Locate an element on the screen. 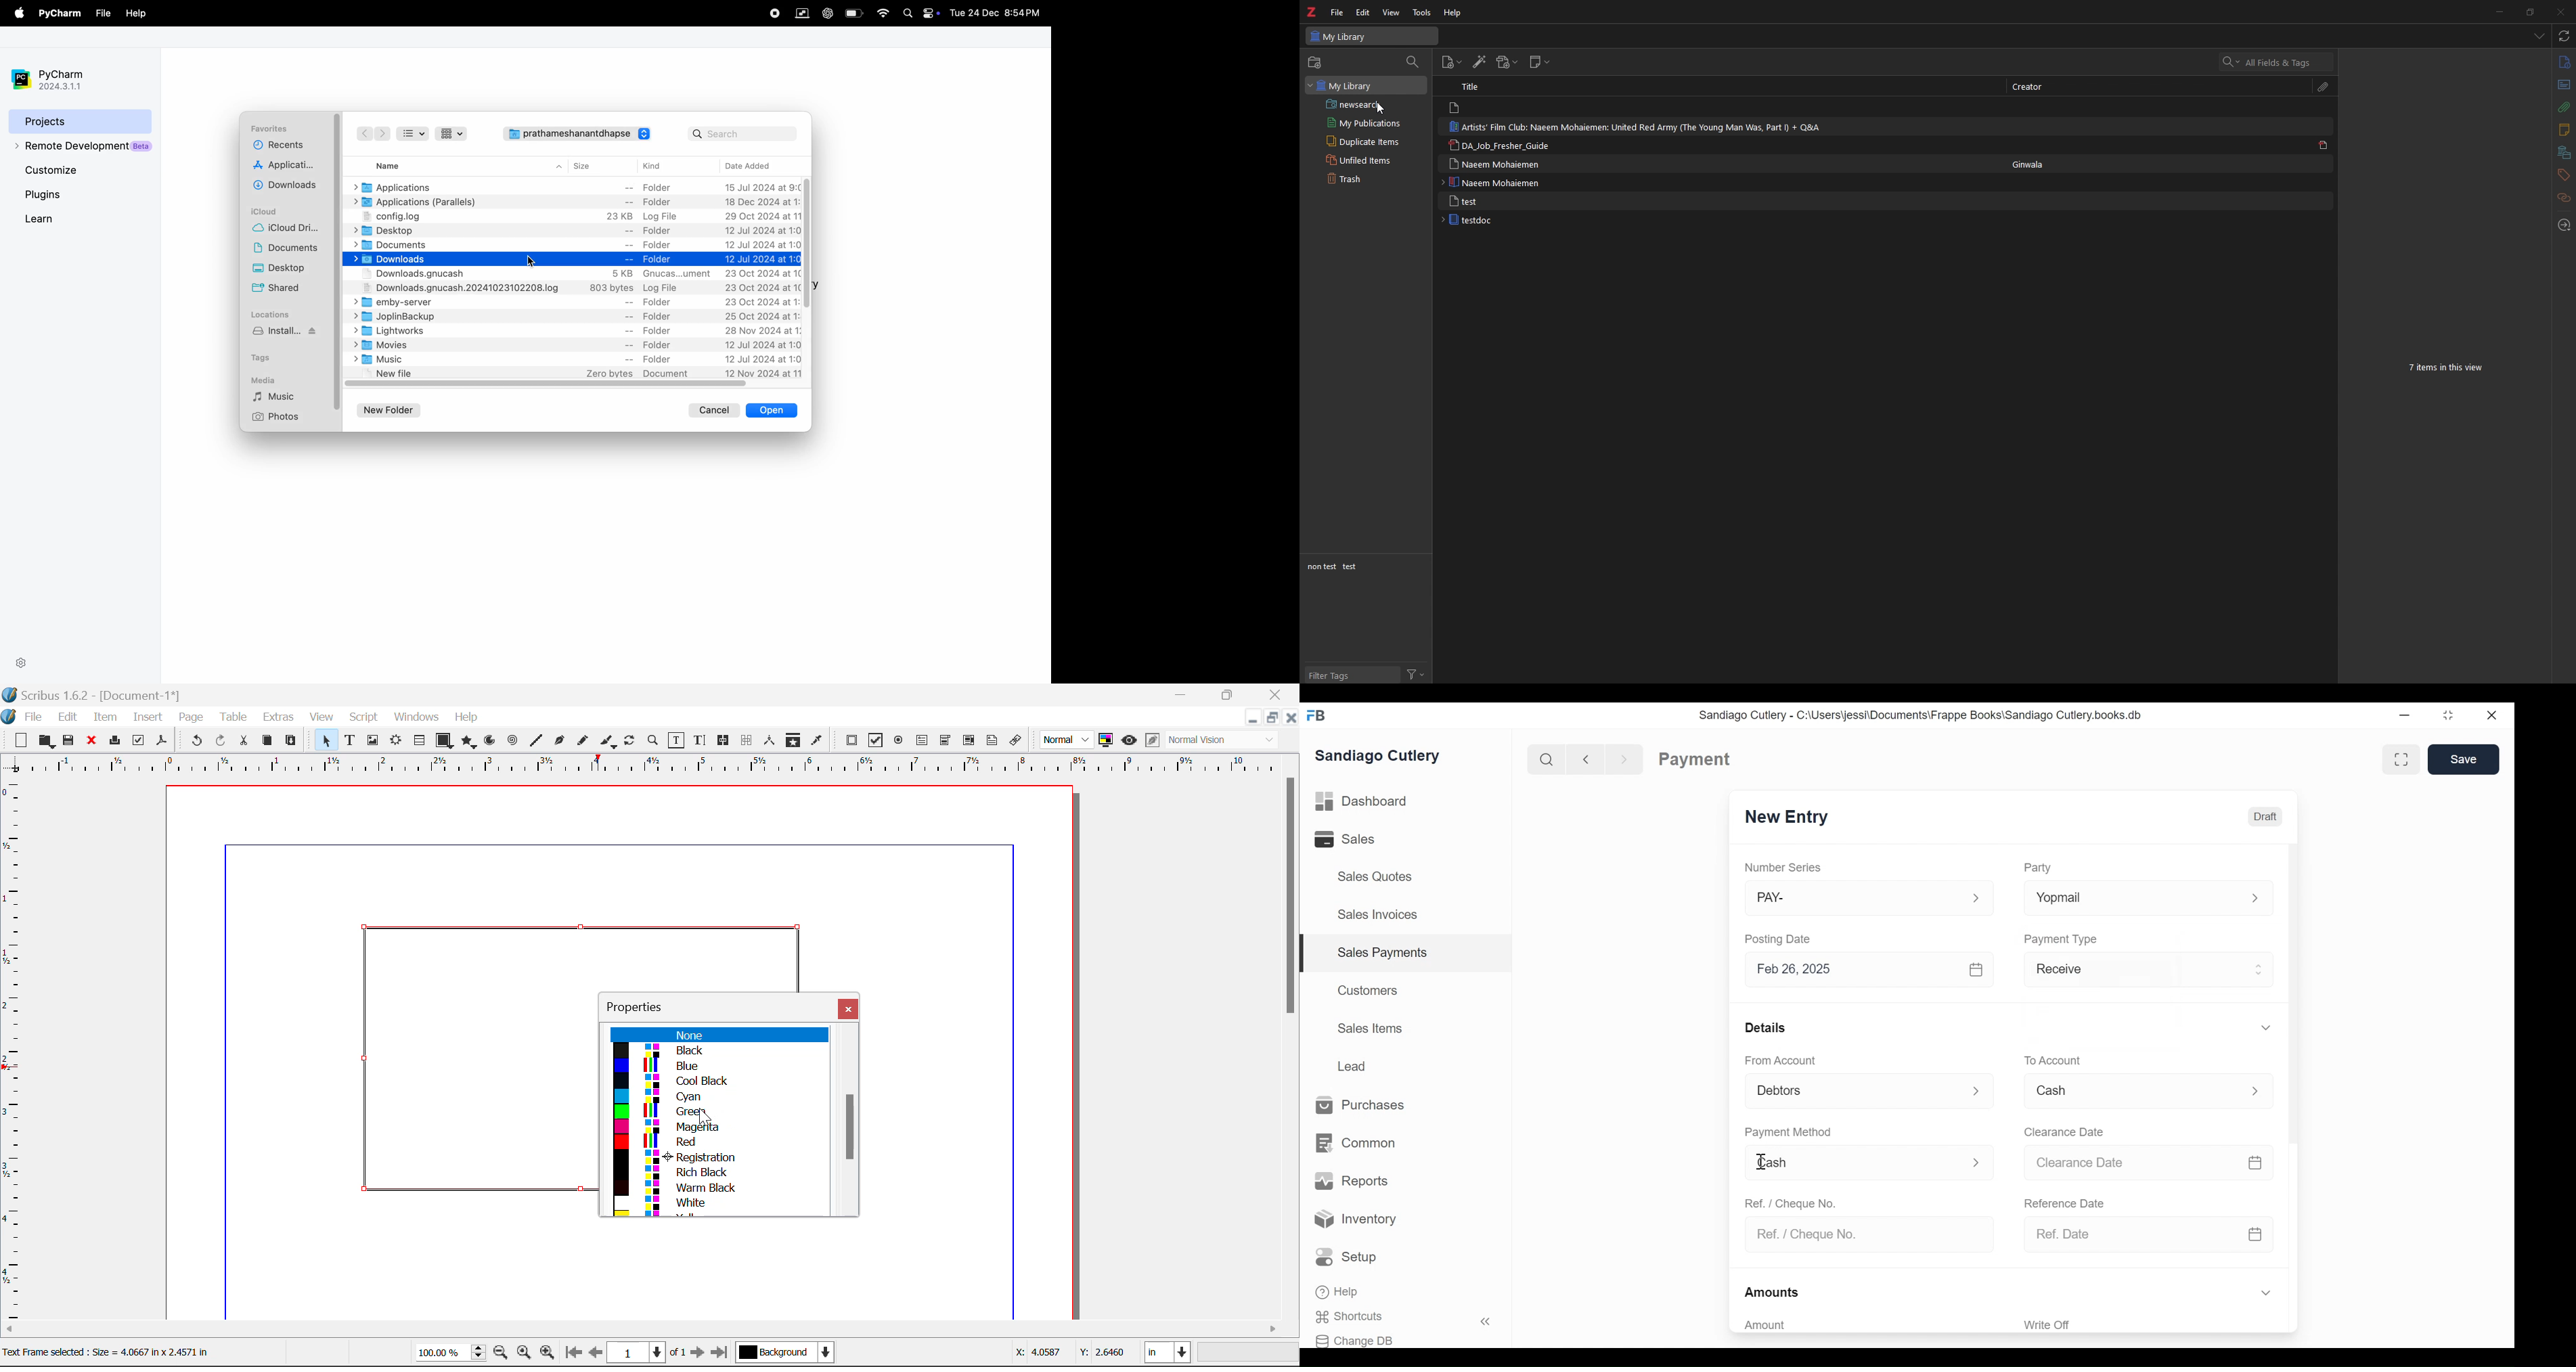 Image resolution: width=2576 pixels, height=1372 pixels. Calligraphic Line is located at coordinates (605, 741).